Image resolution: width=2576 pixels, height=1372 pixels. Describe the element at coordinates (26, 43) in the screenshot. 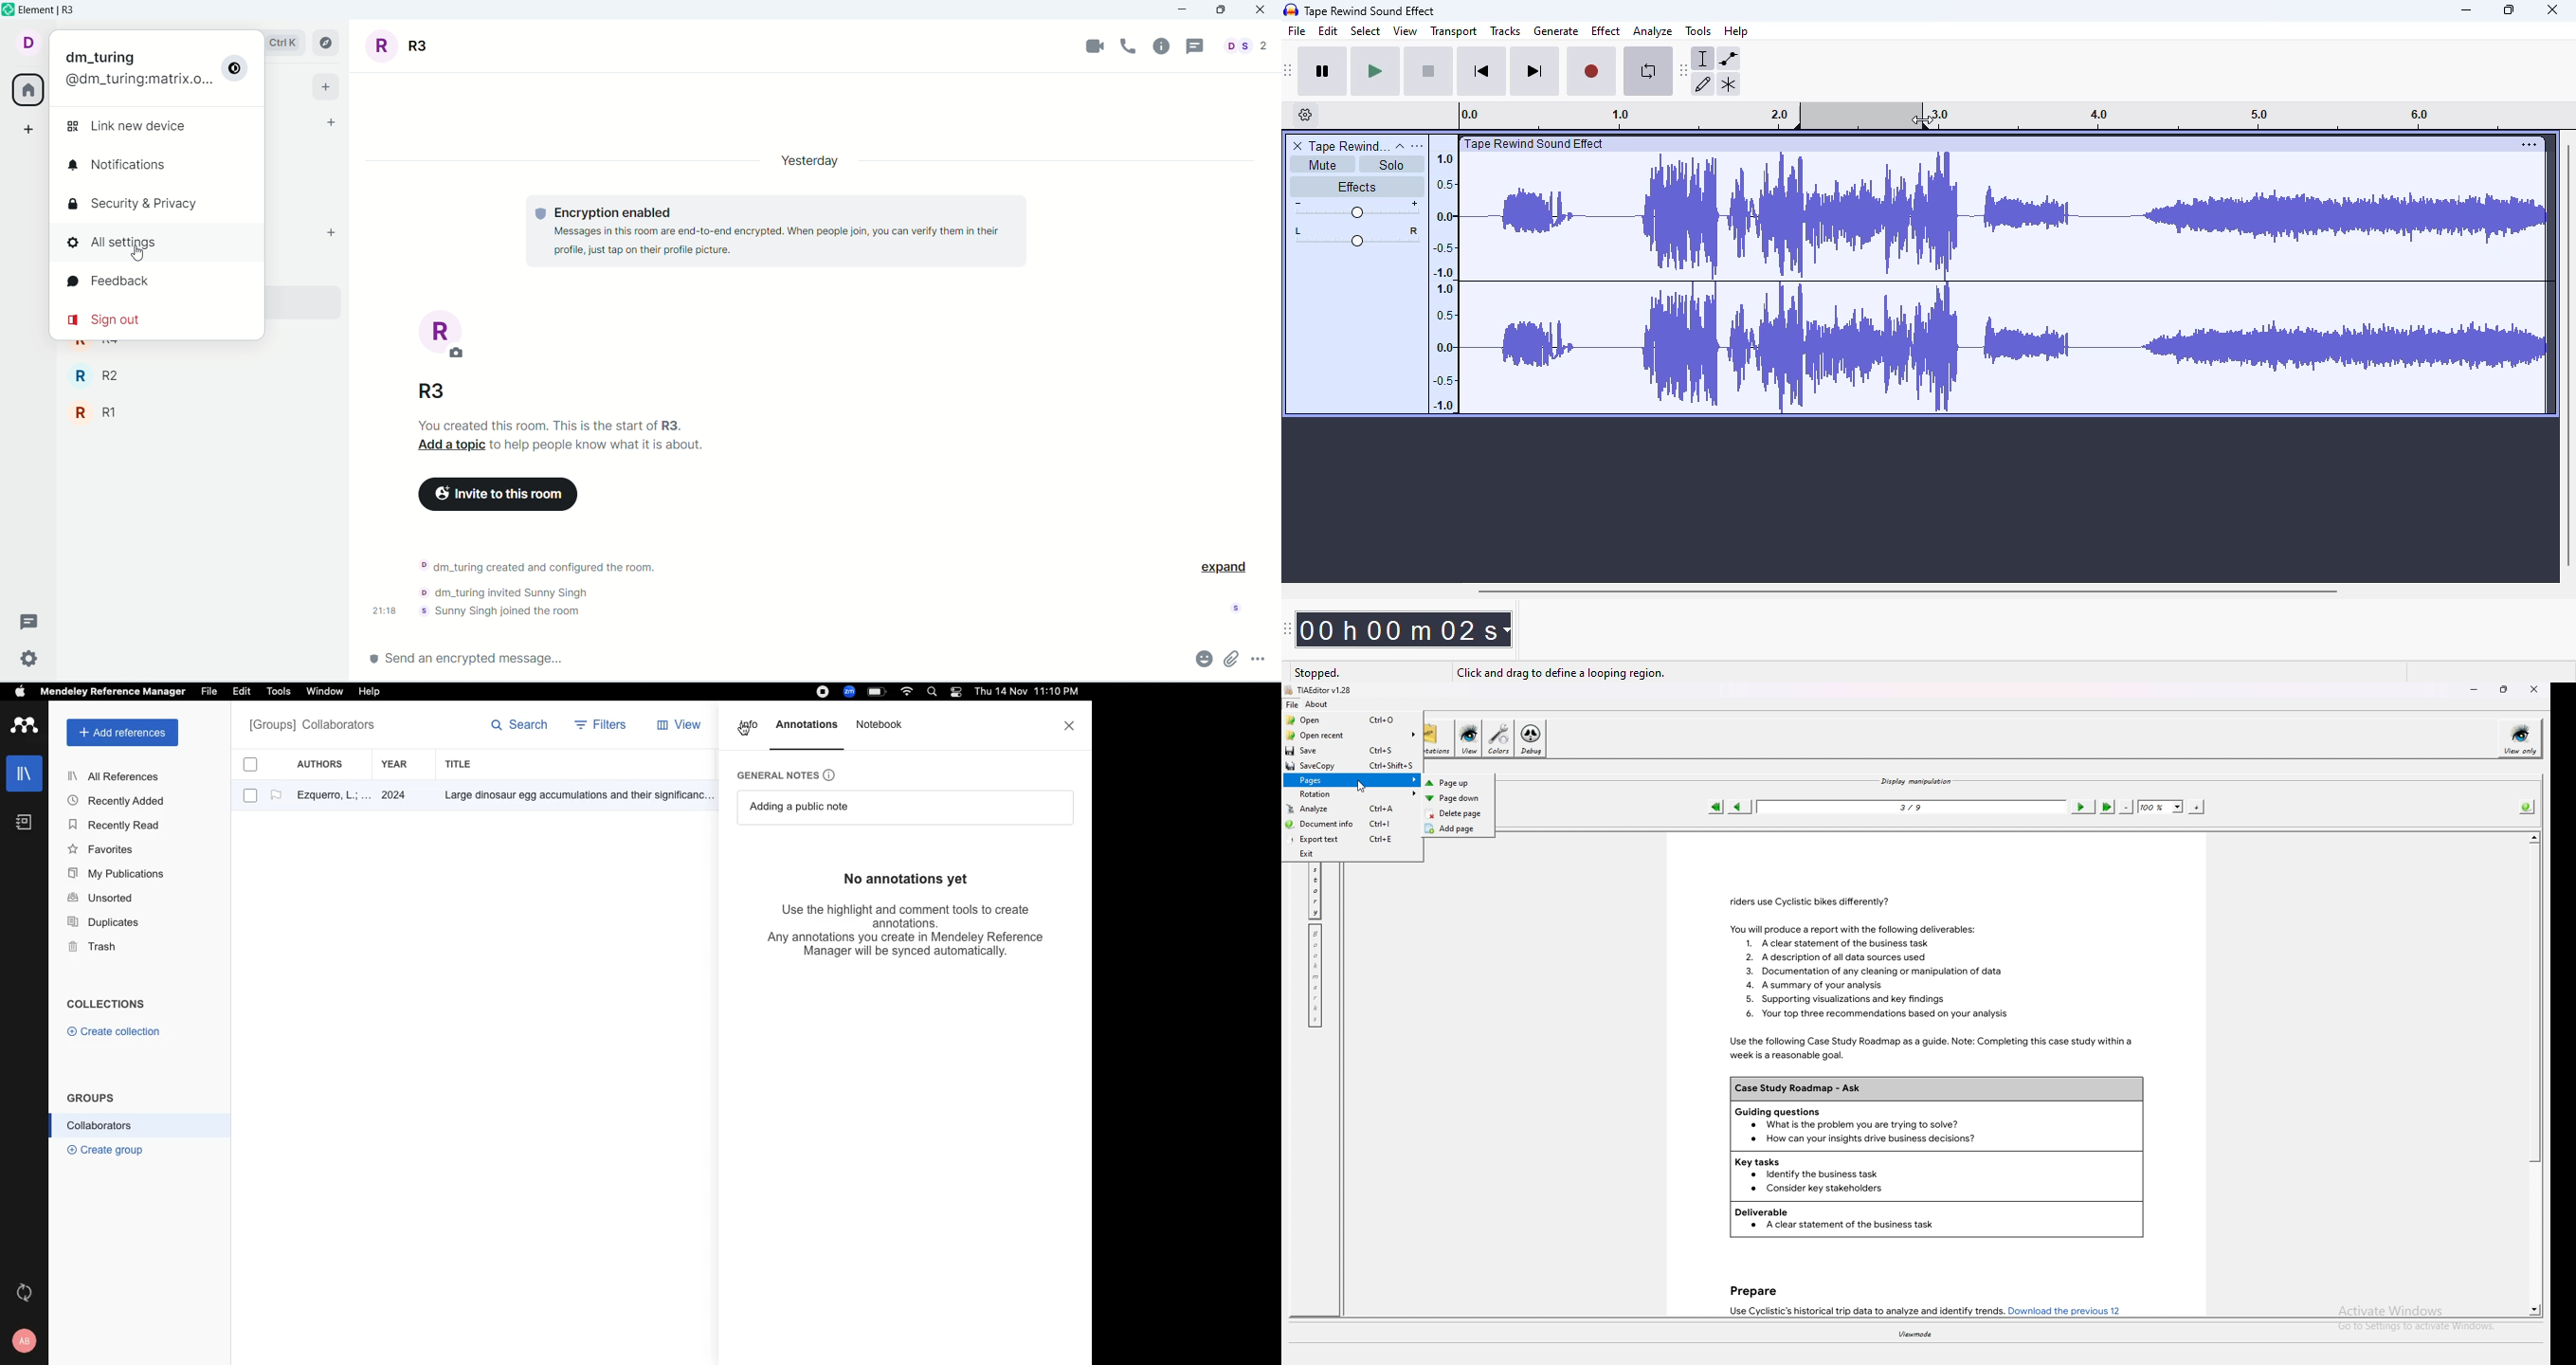

I see `account` at that location.